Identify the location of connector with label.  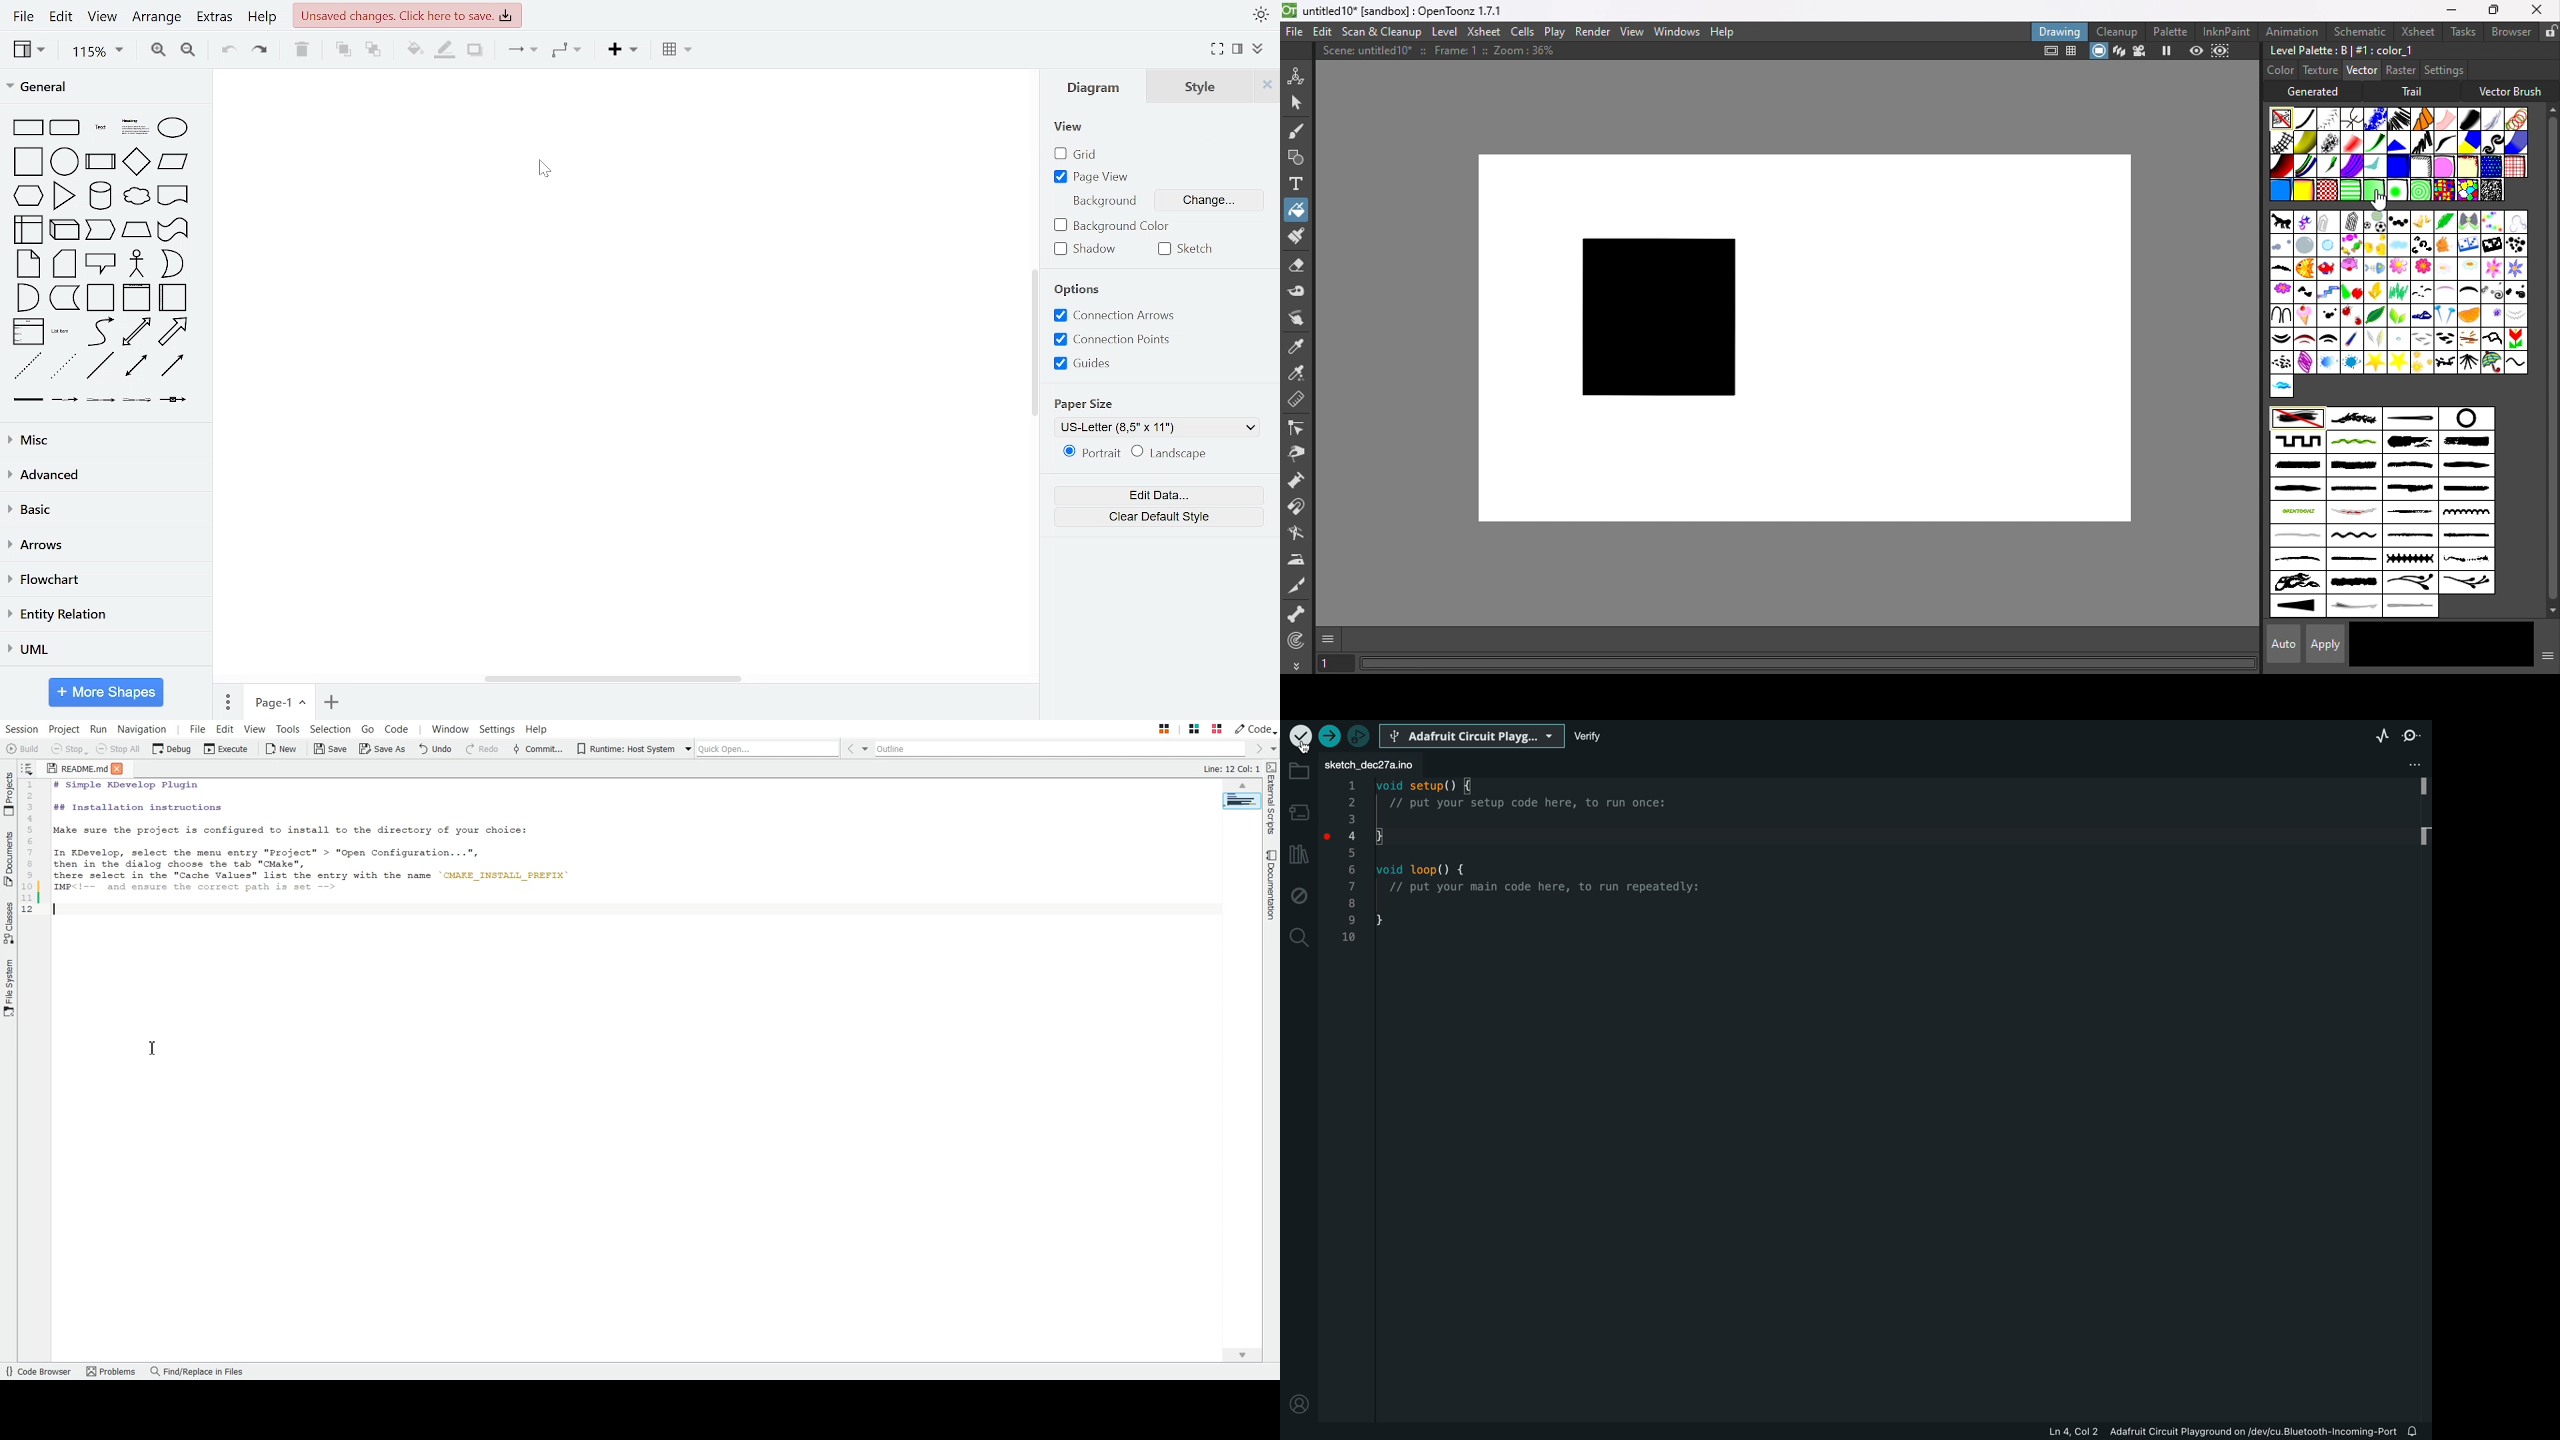
(65, 399).